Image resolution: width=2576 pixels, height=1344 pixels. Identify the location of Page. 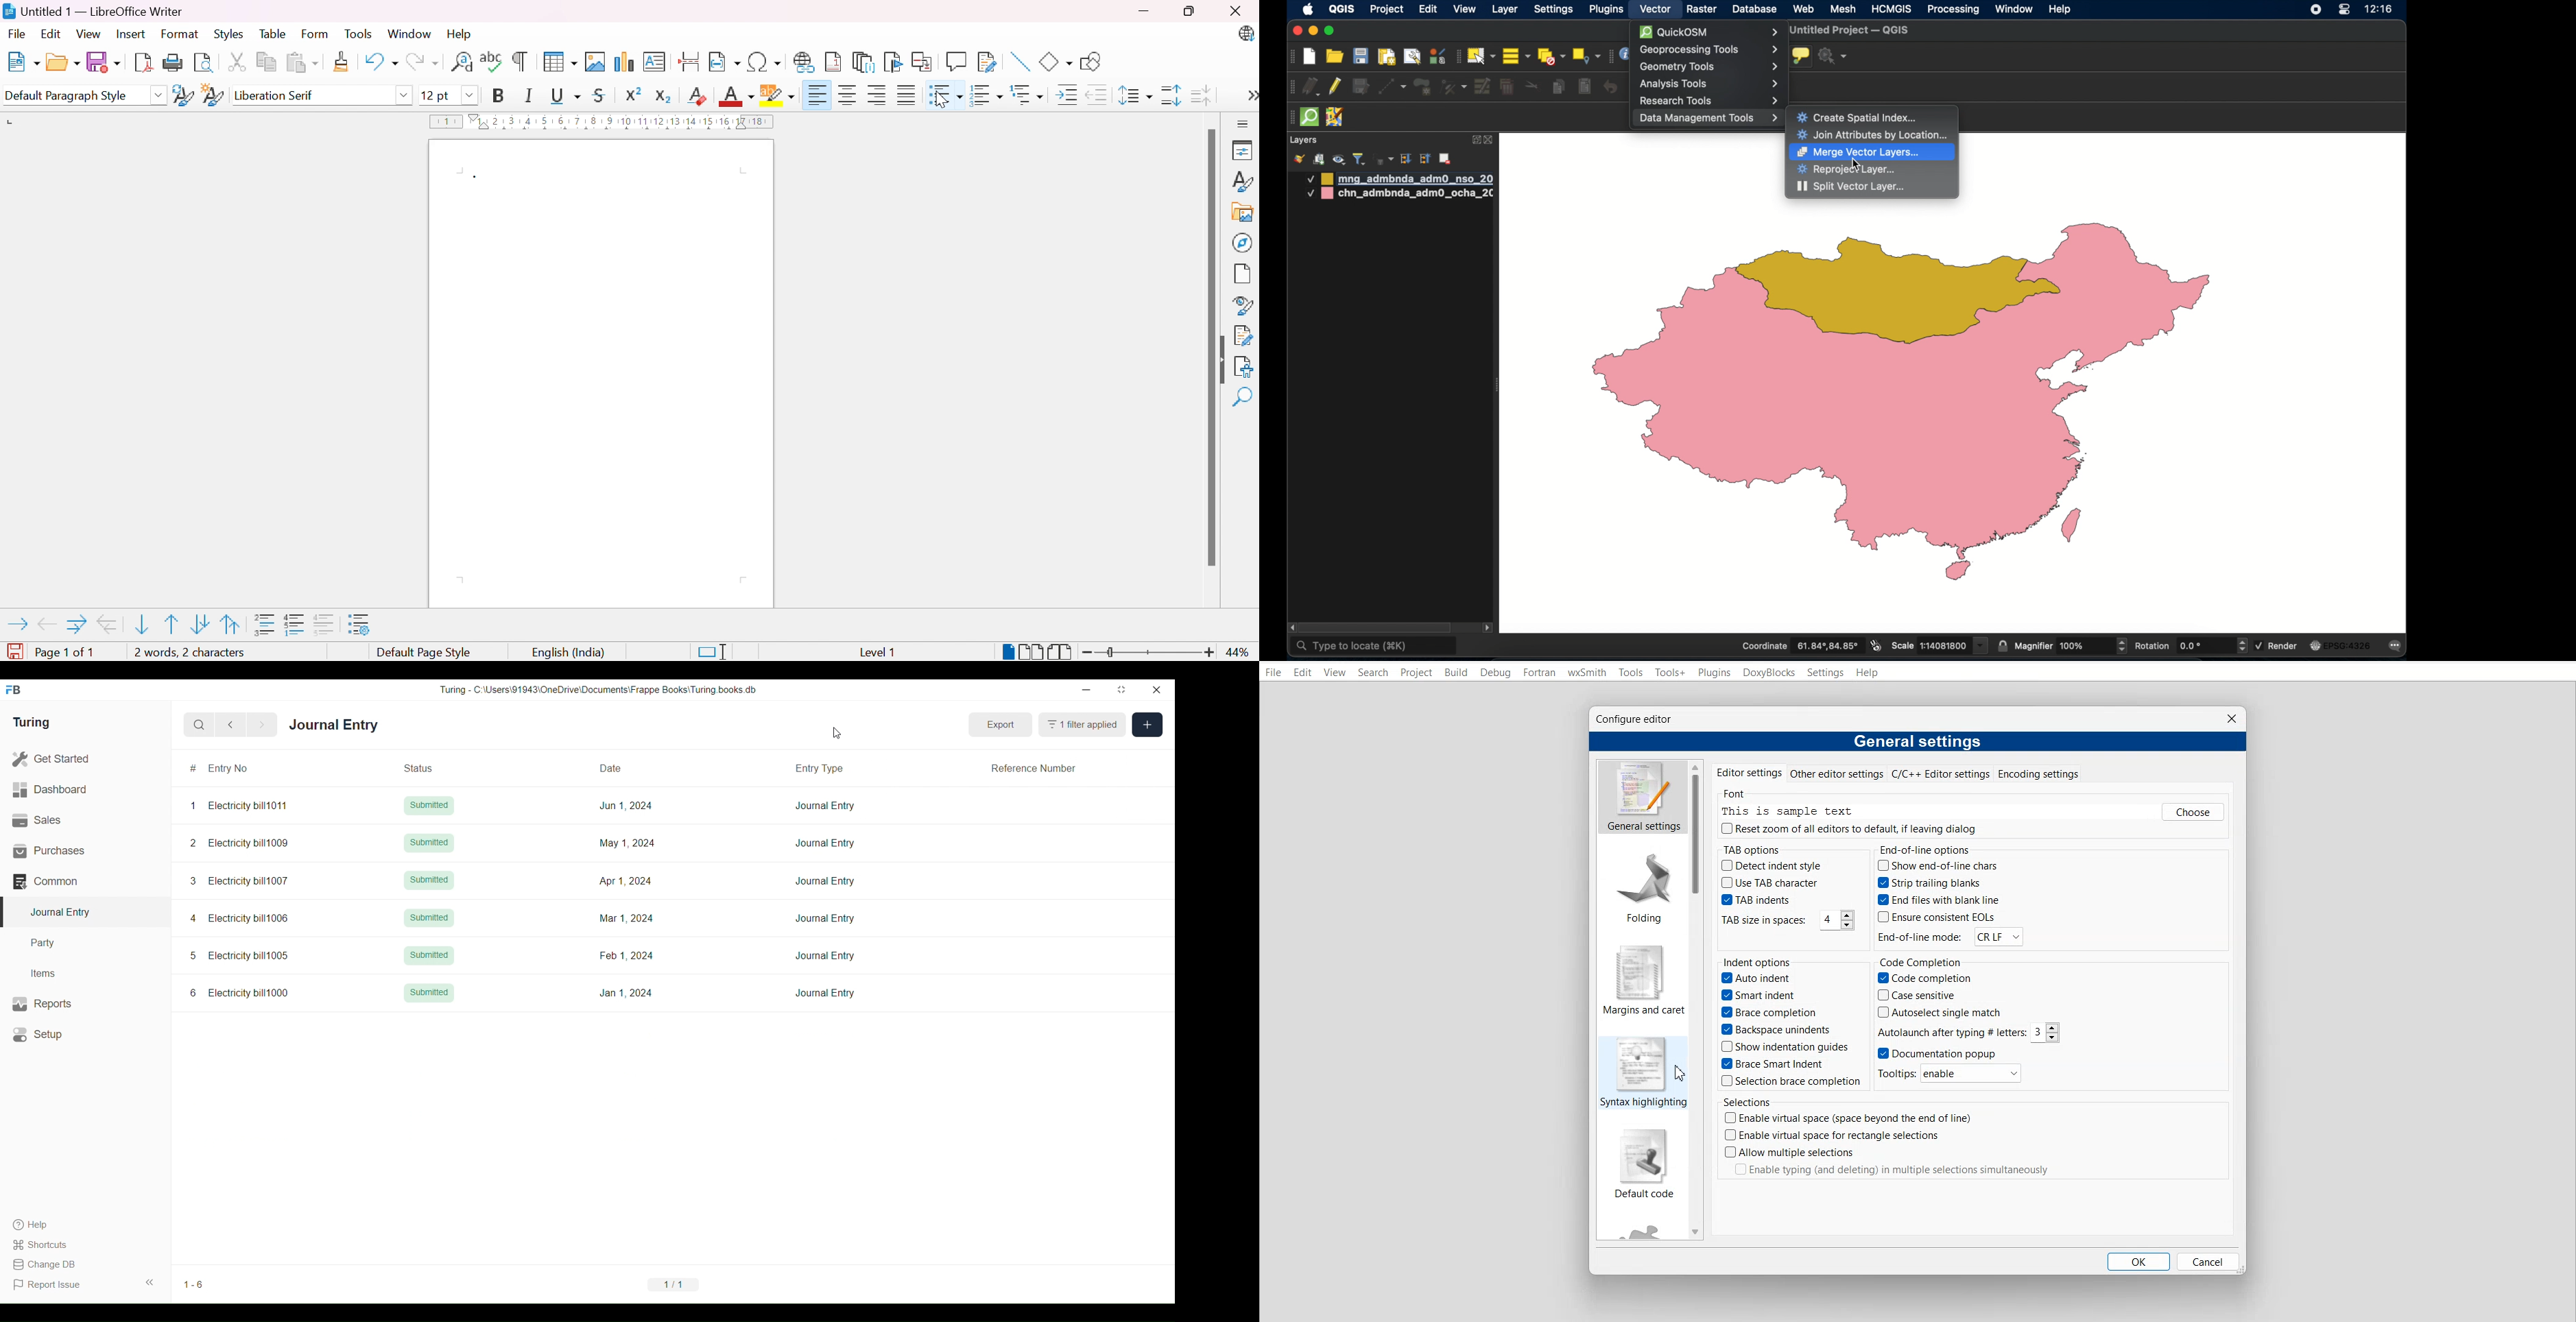
(1243, 273).